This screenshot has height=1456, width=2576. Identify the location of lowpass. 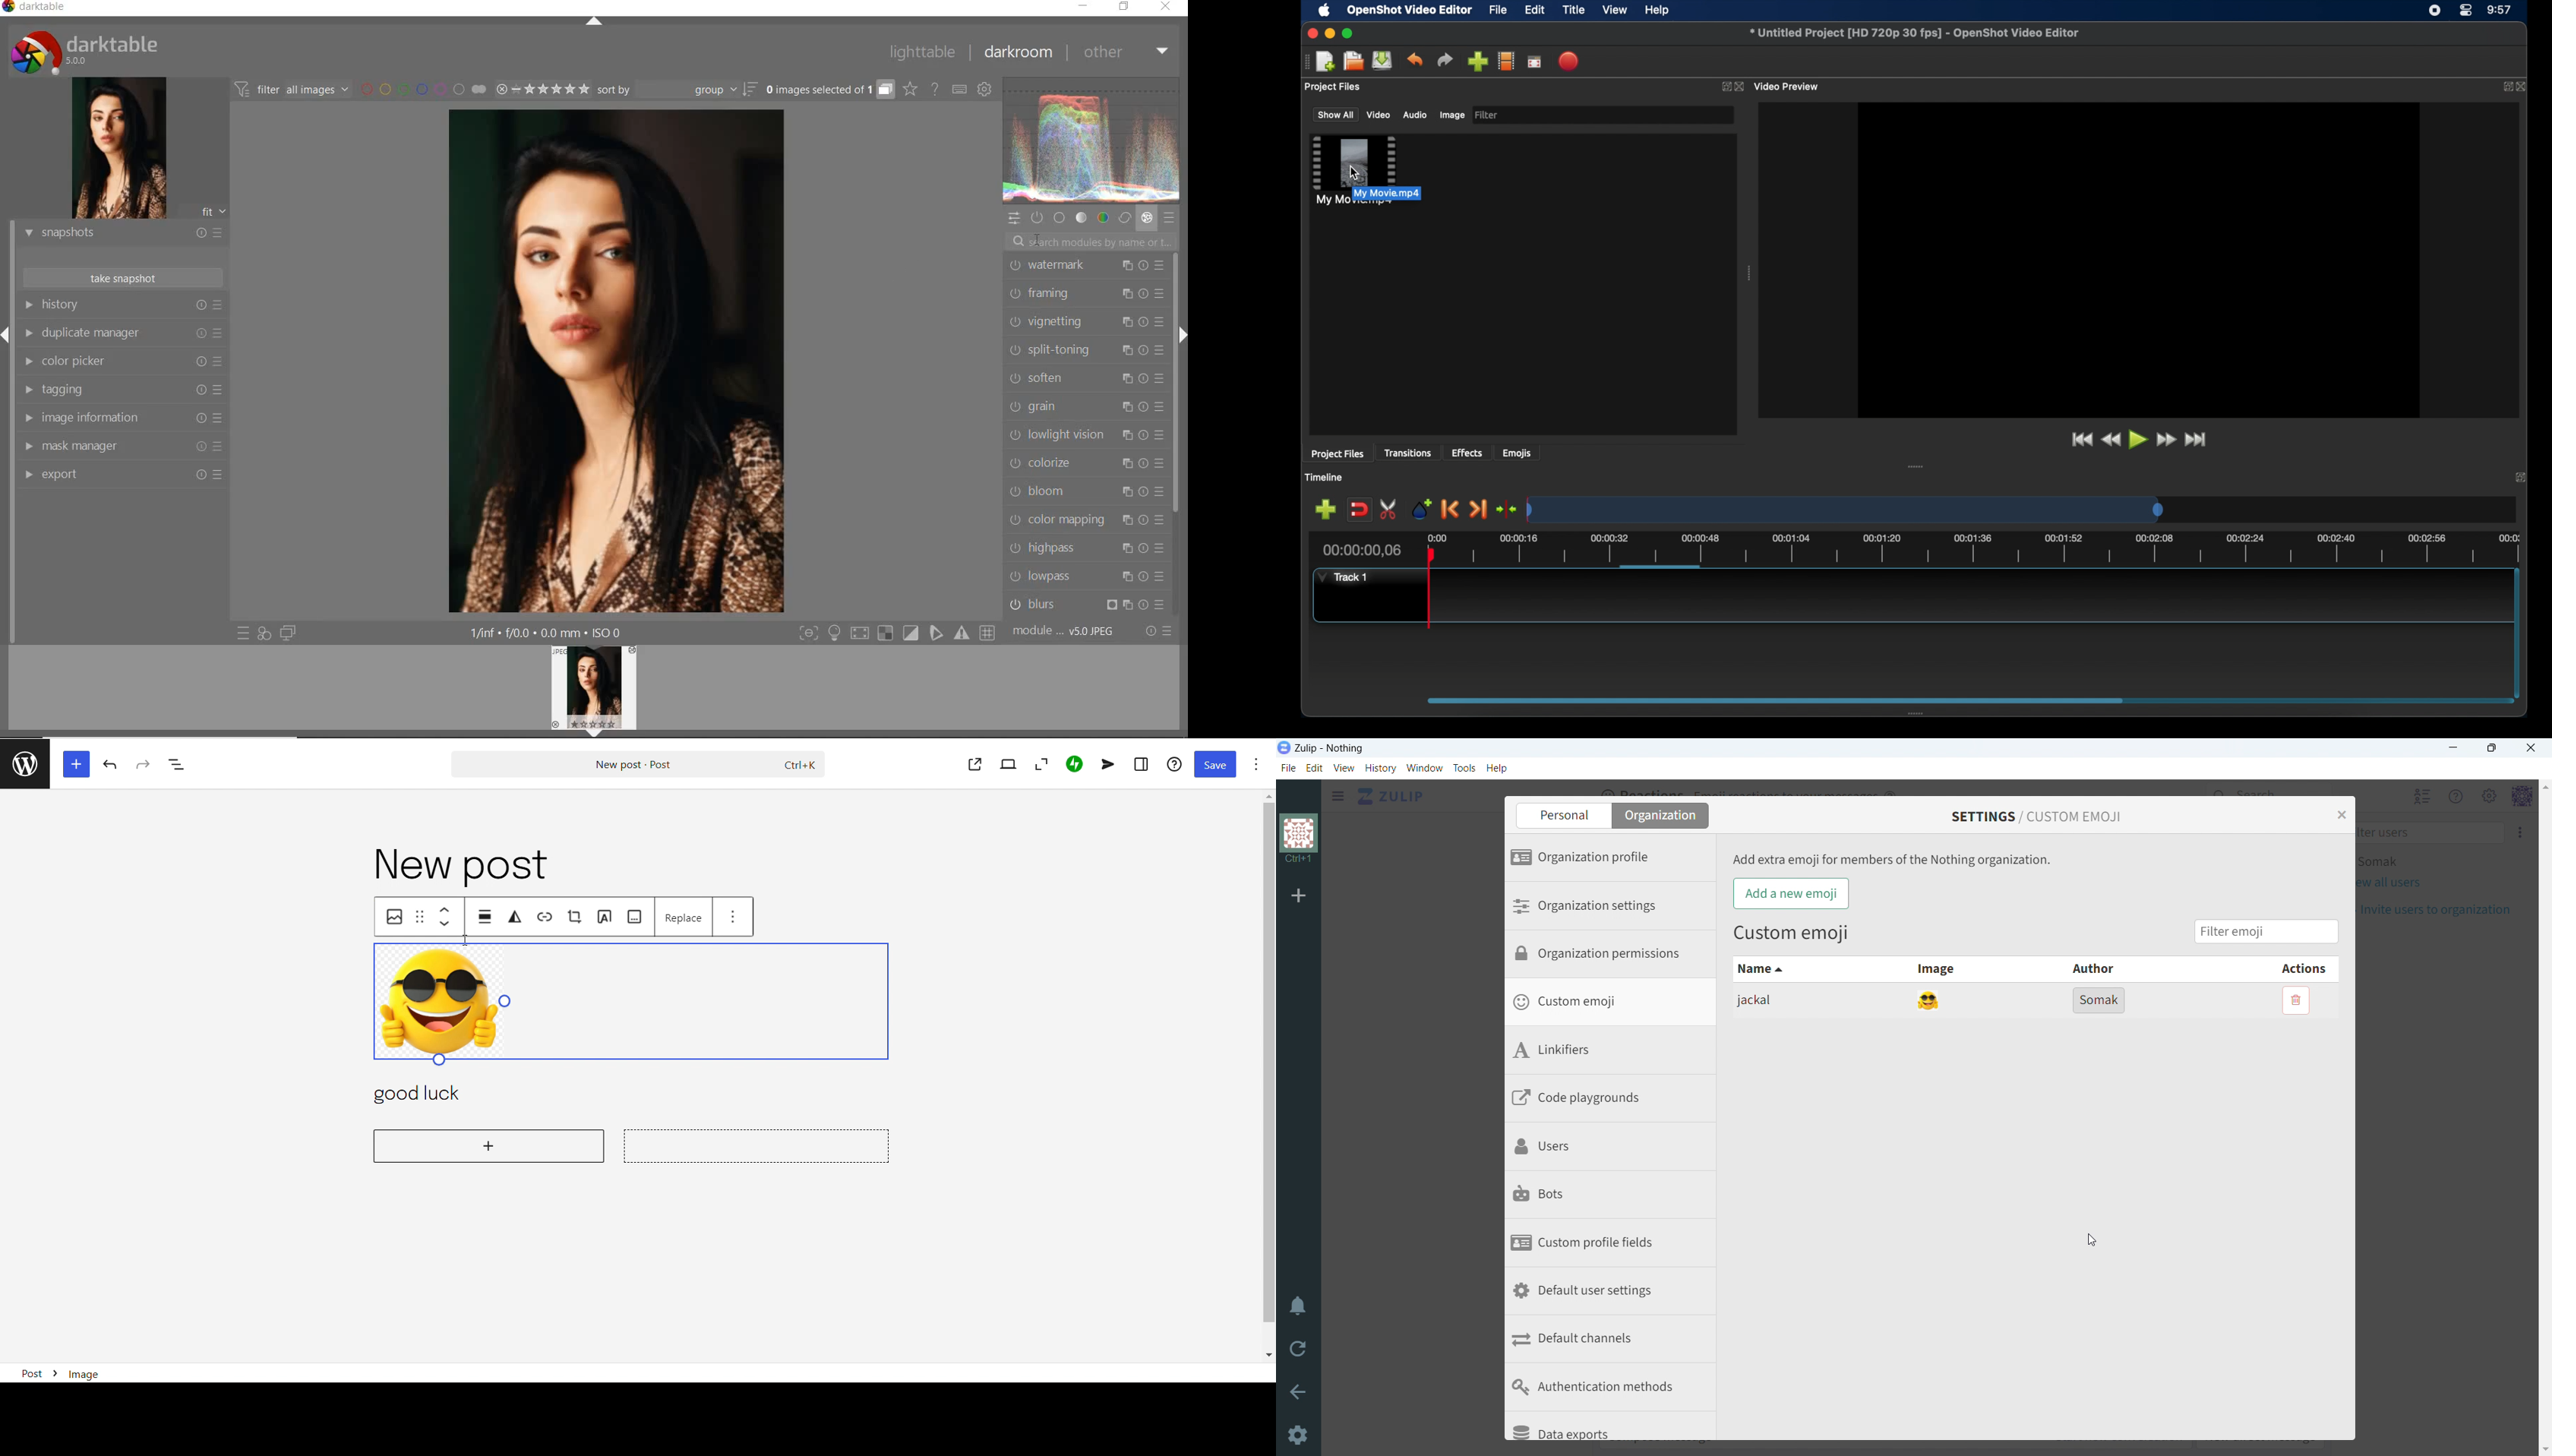
(1087, 575).